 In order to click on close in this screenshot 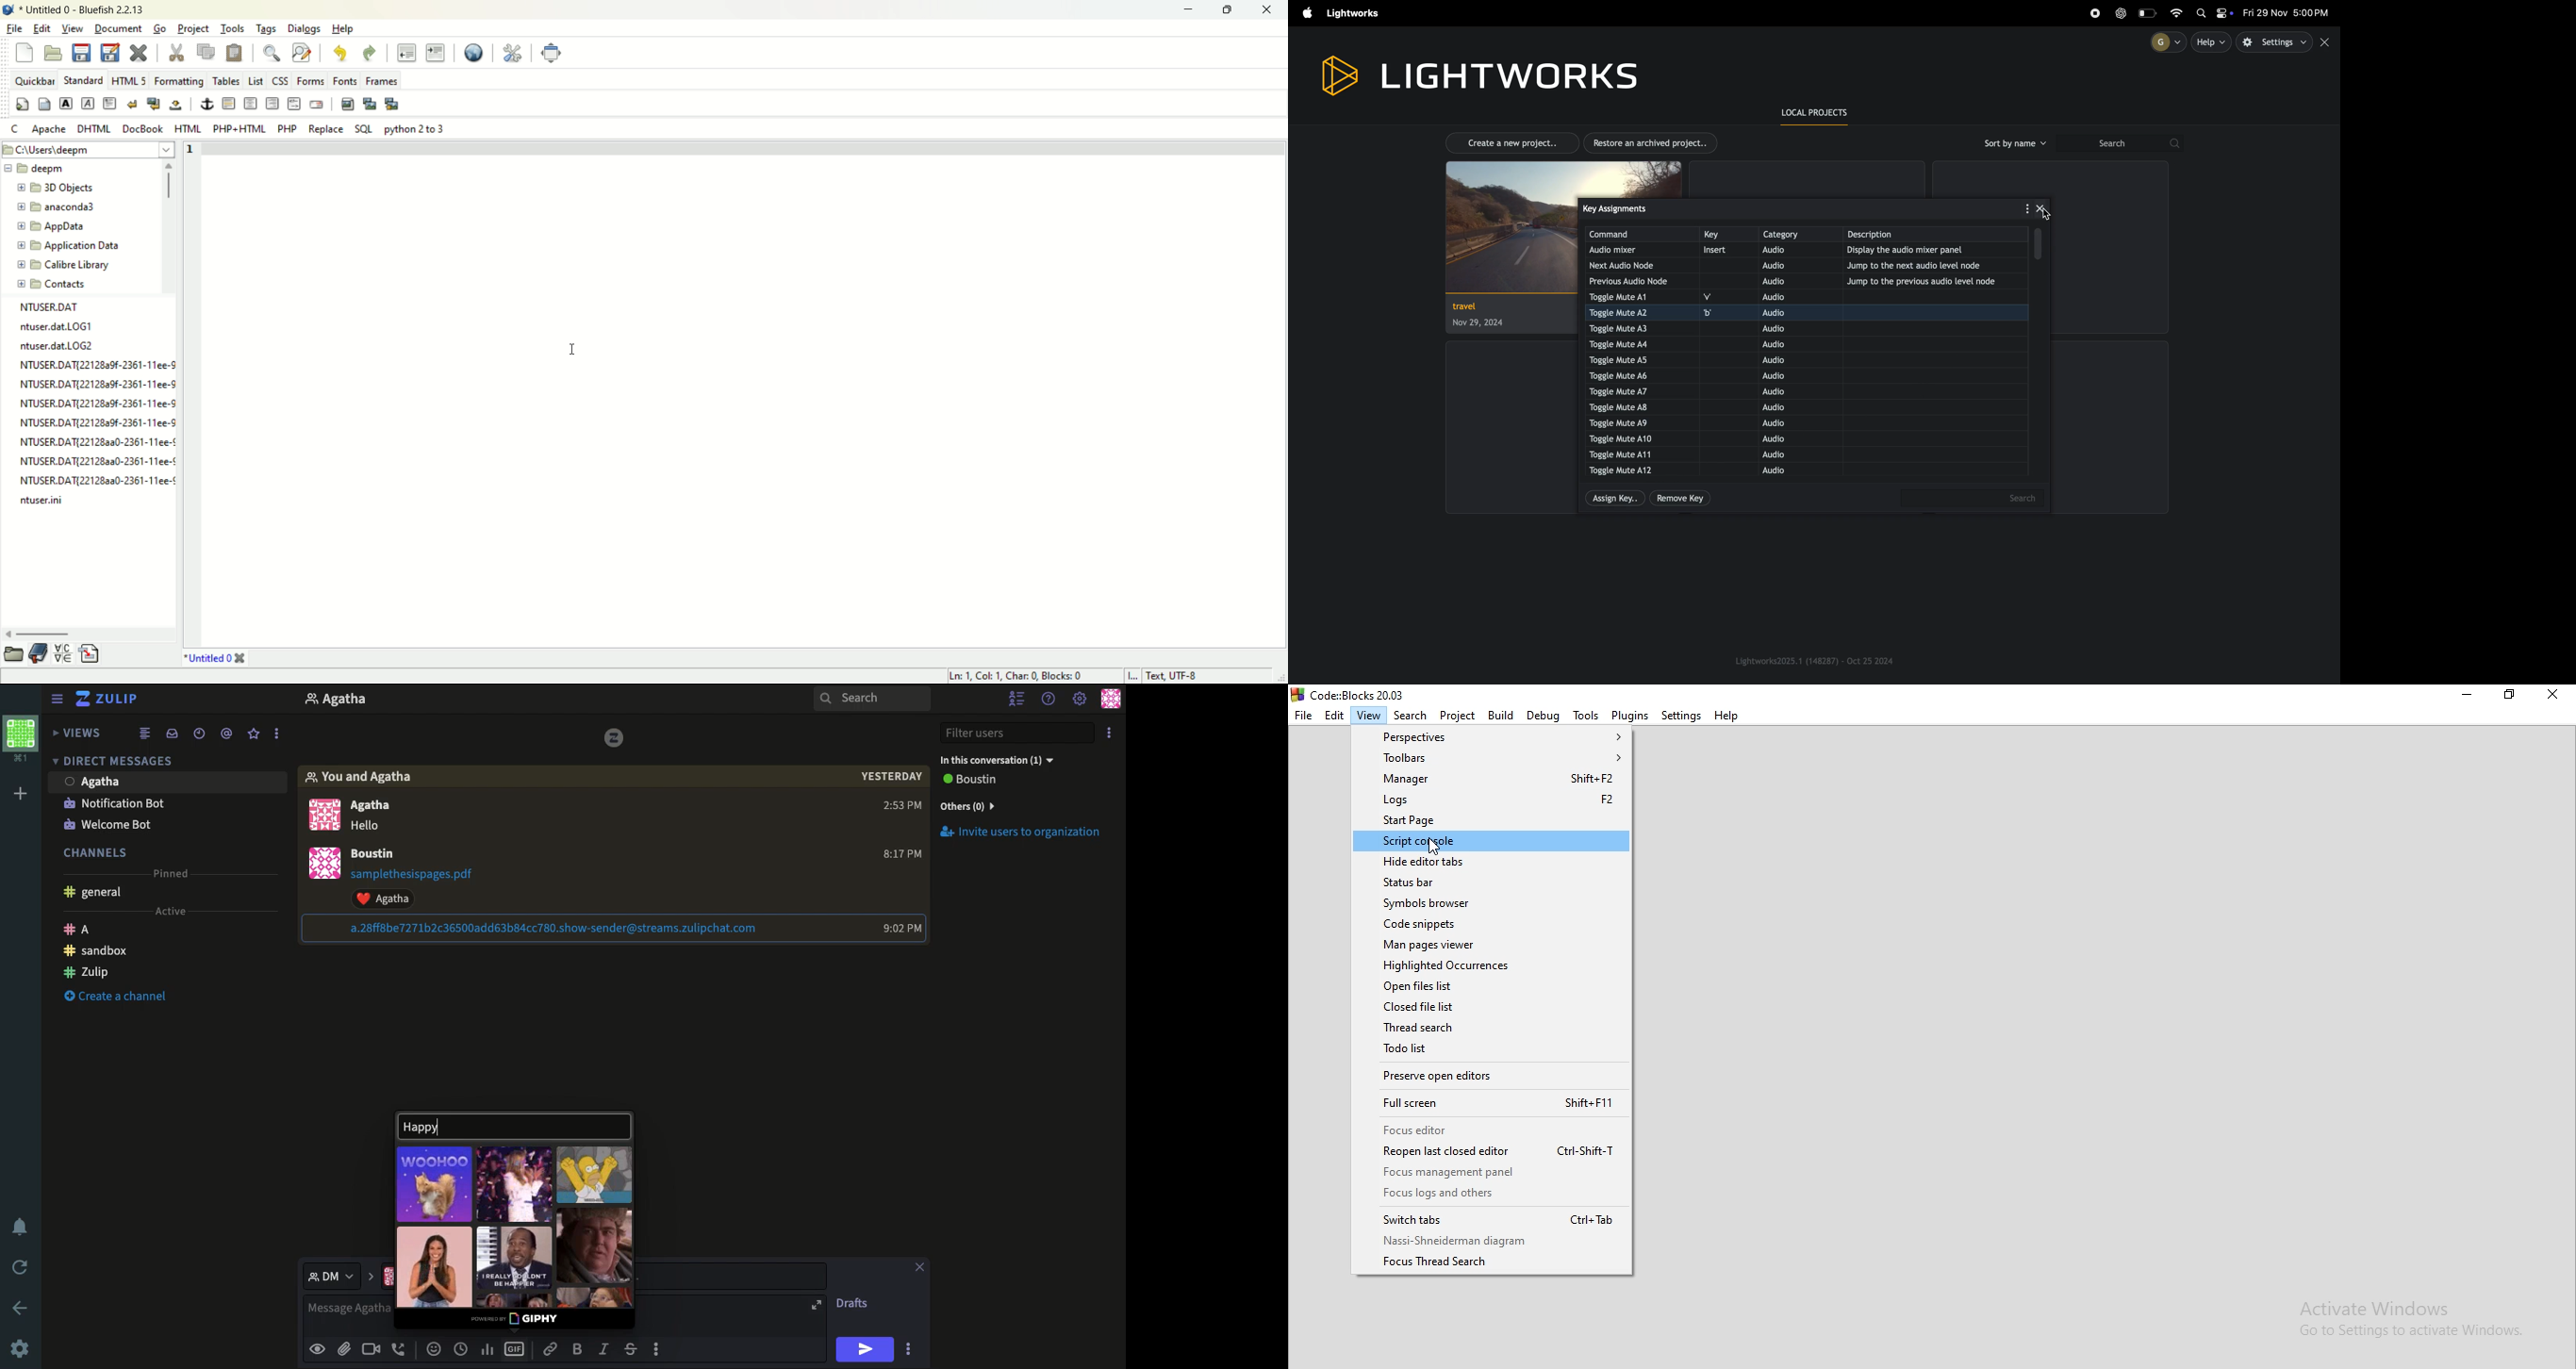, I will do `click(1264, 9)`.